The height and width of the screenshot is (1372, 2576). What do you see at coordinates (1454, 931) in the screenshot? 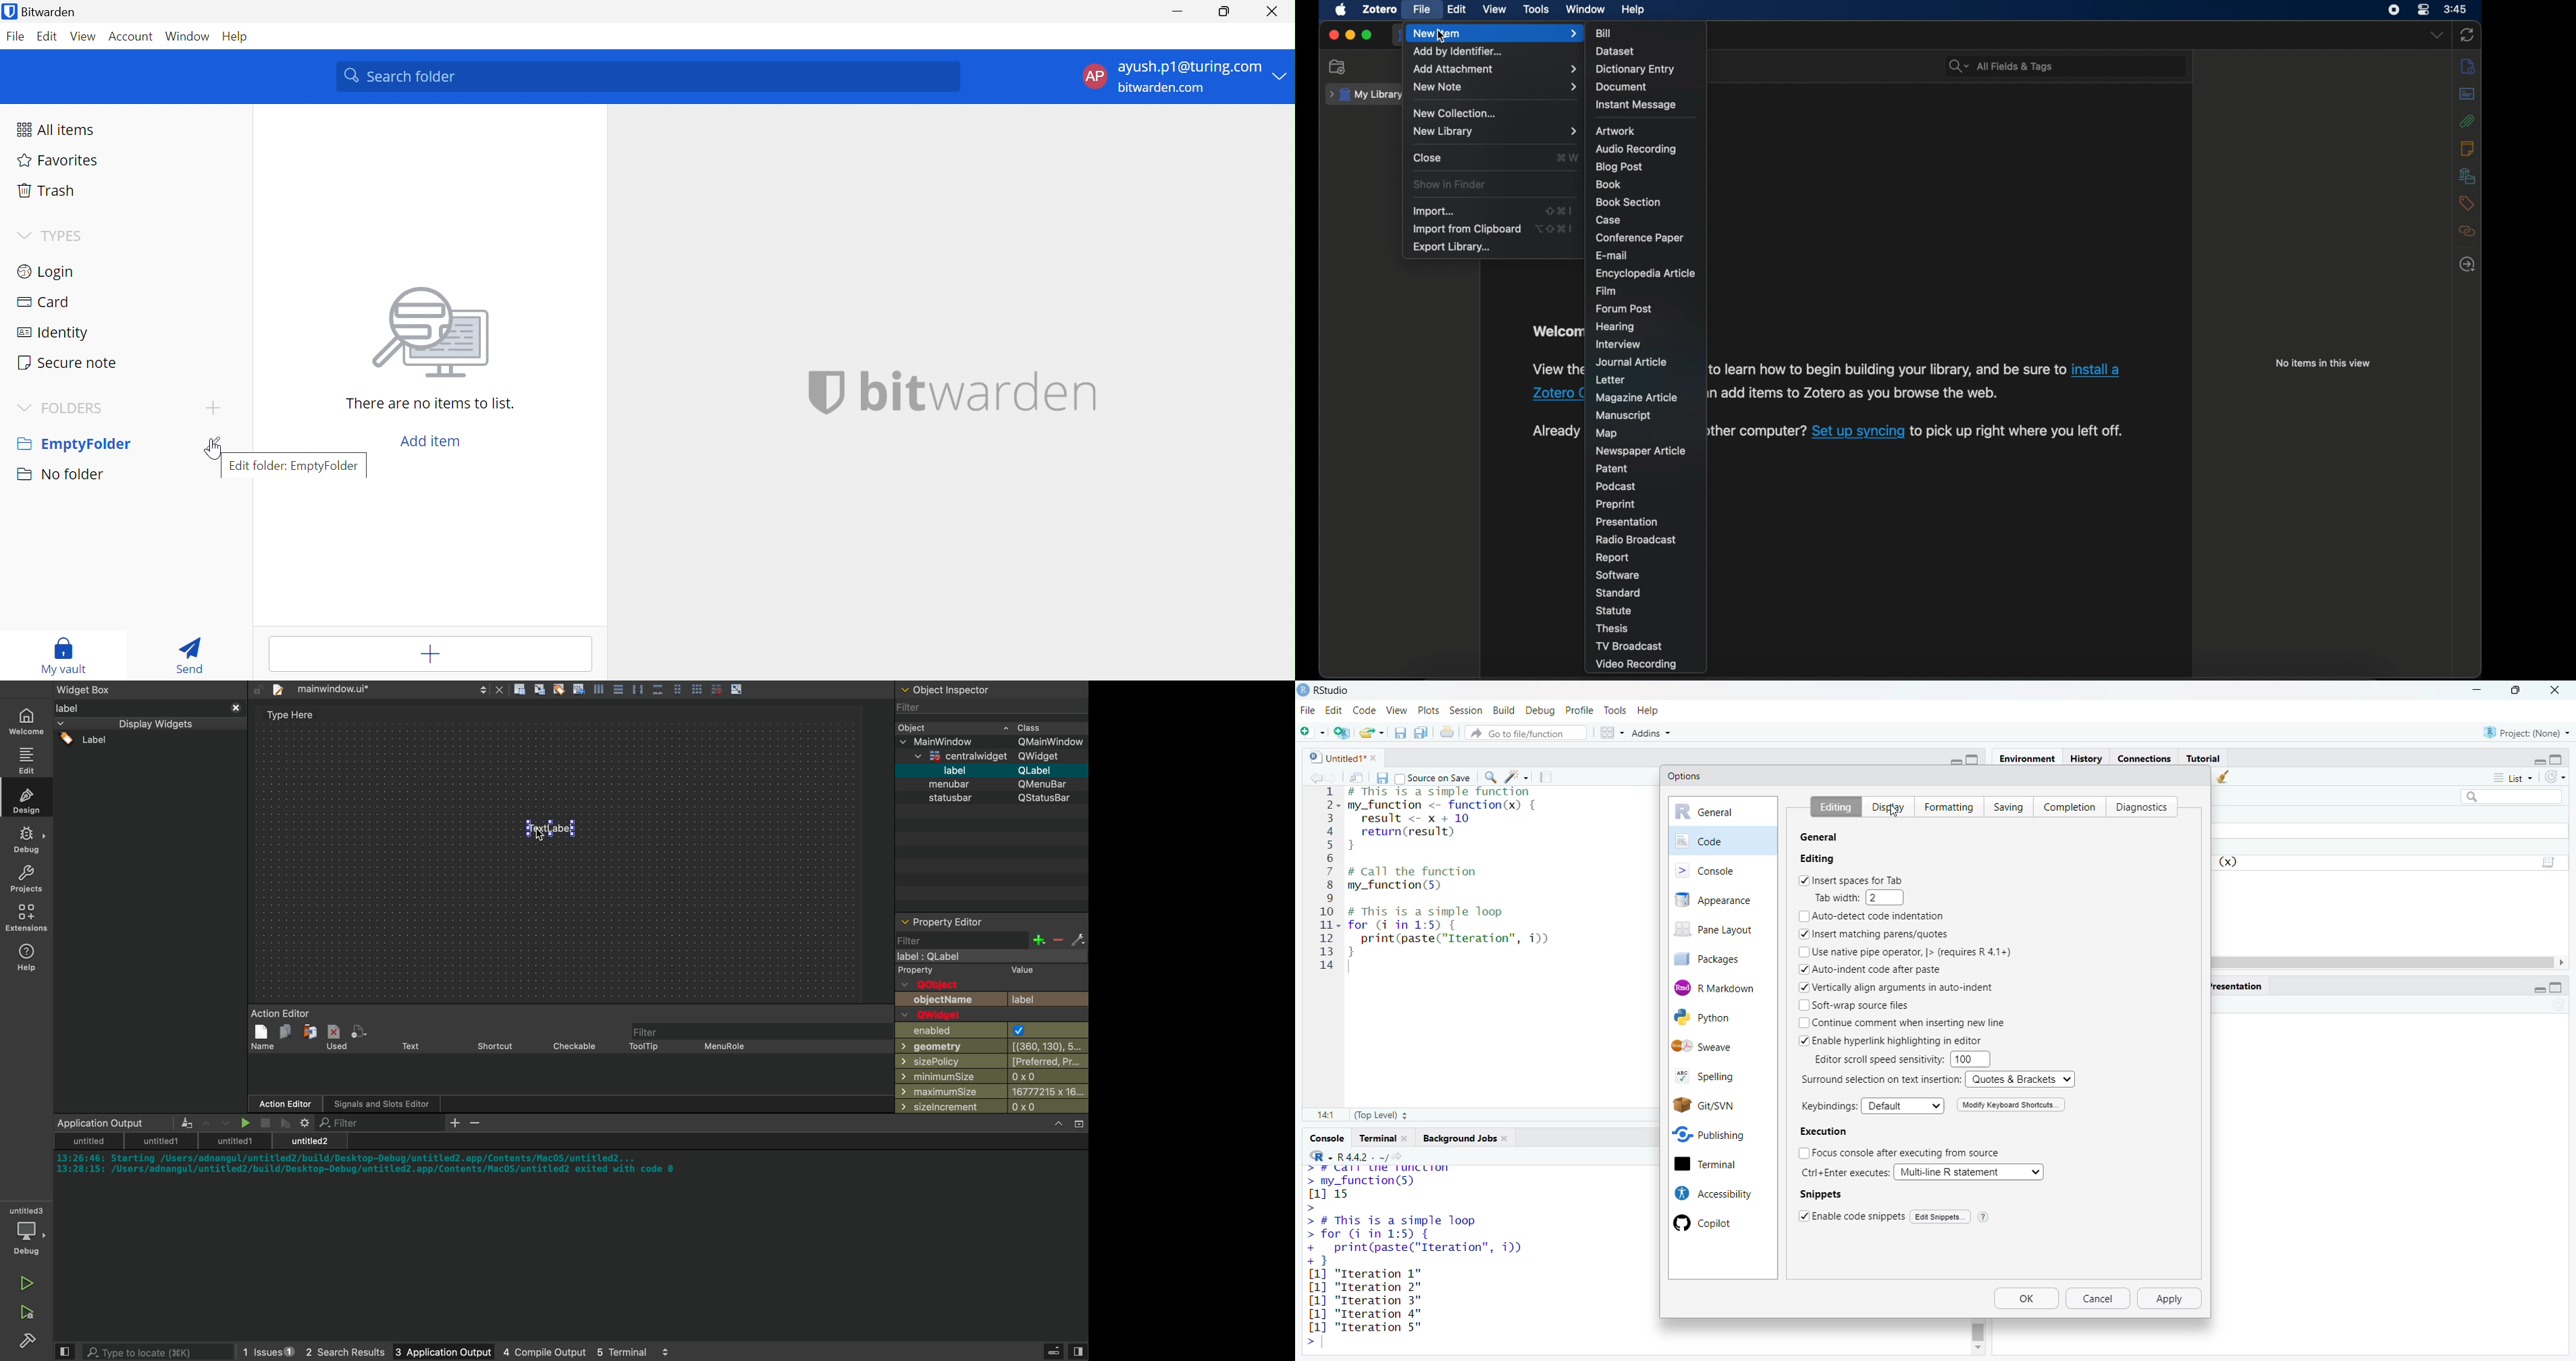
I see `code of a simple loop` at bounding box center [1454, 931].